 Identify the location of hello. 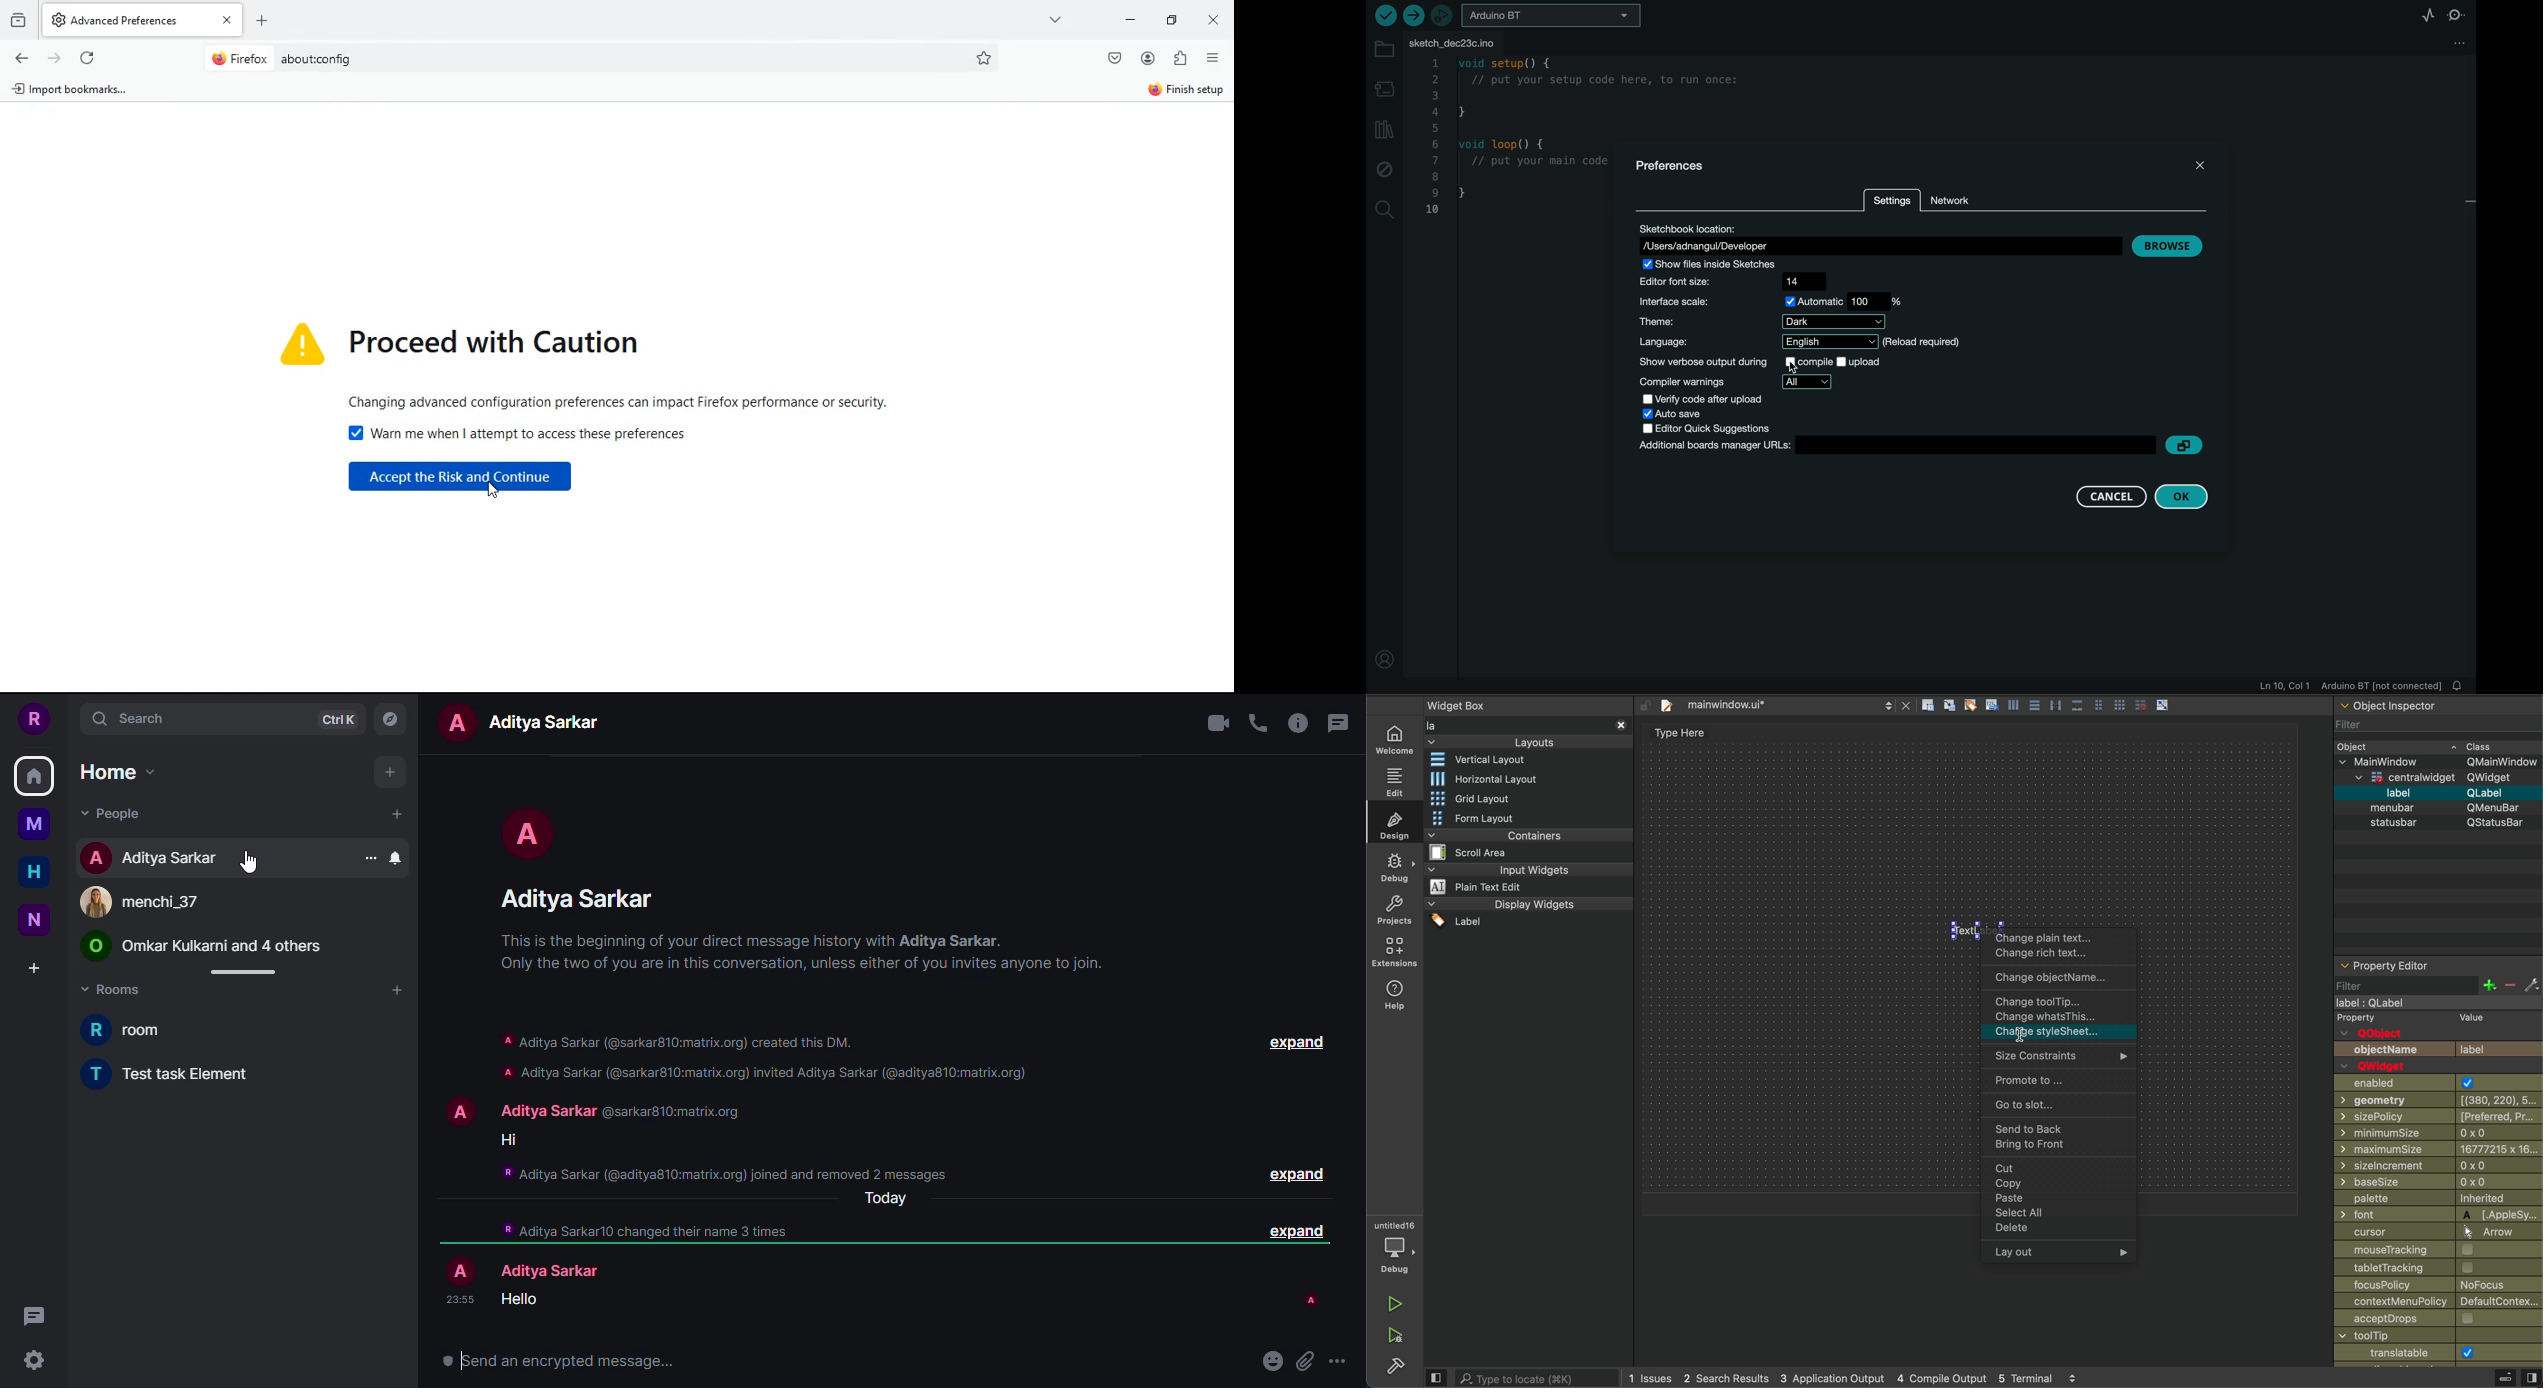
(521, 1299).